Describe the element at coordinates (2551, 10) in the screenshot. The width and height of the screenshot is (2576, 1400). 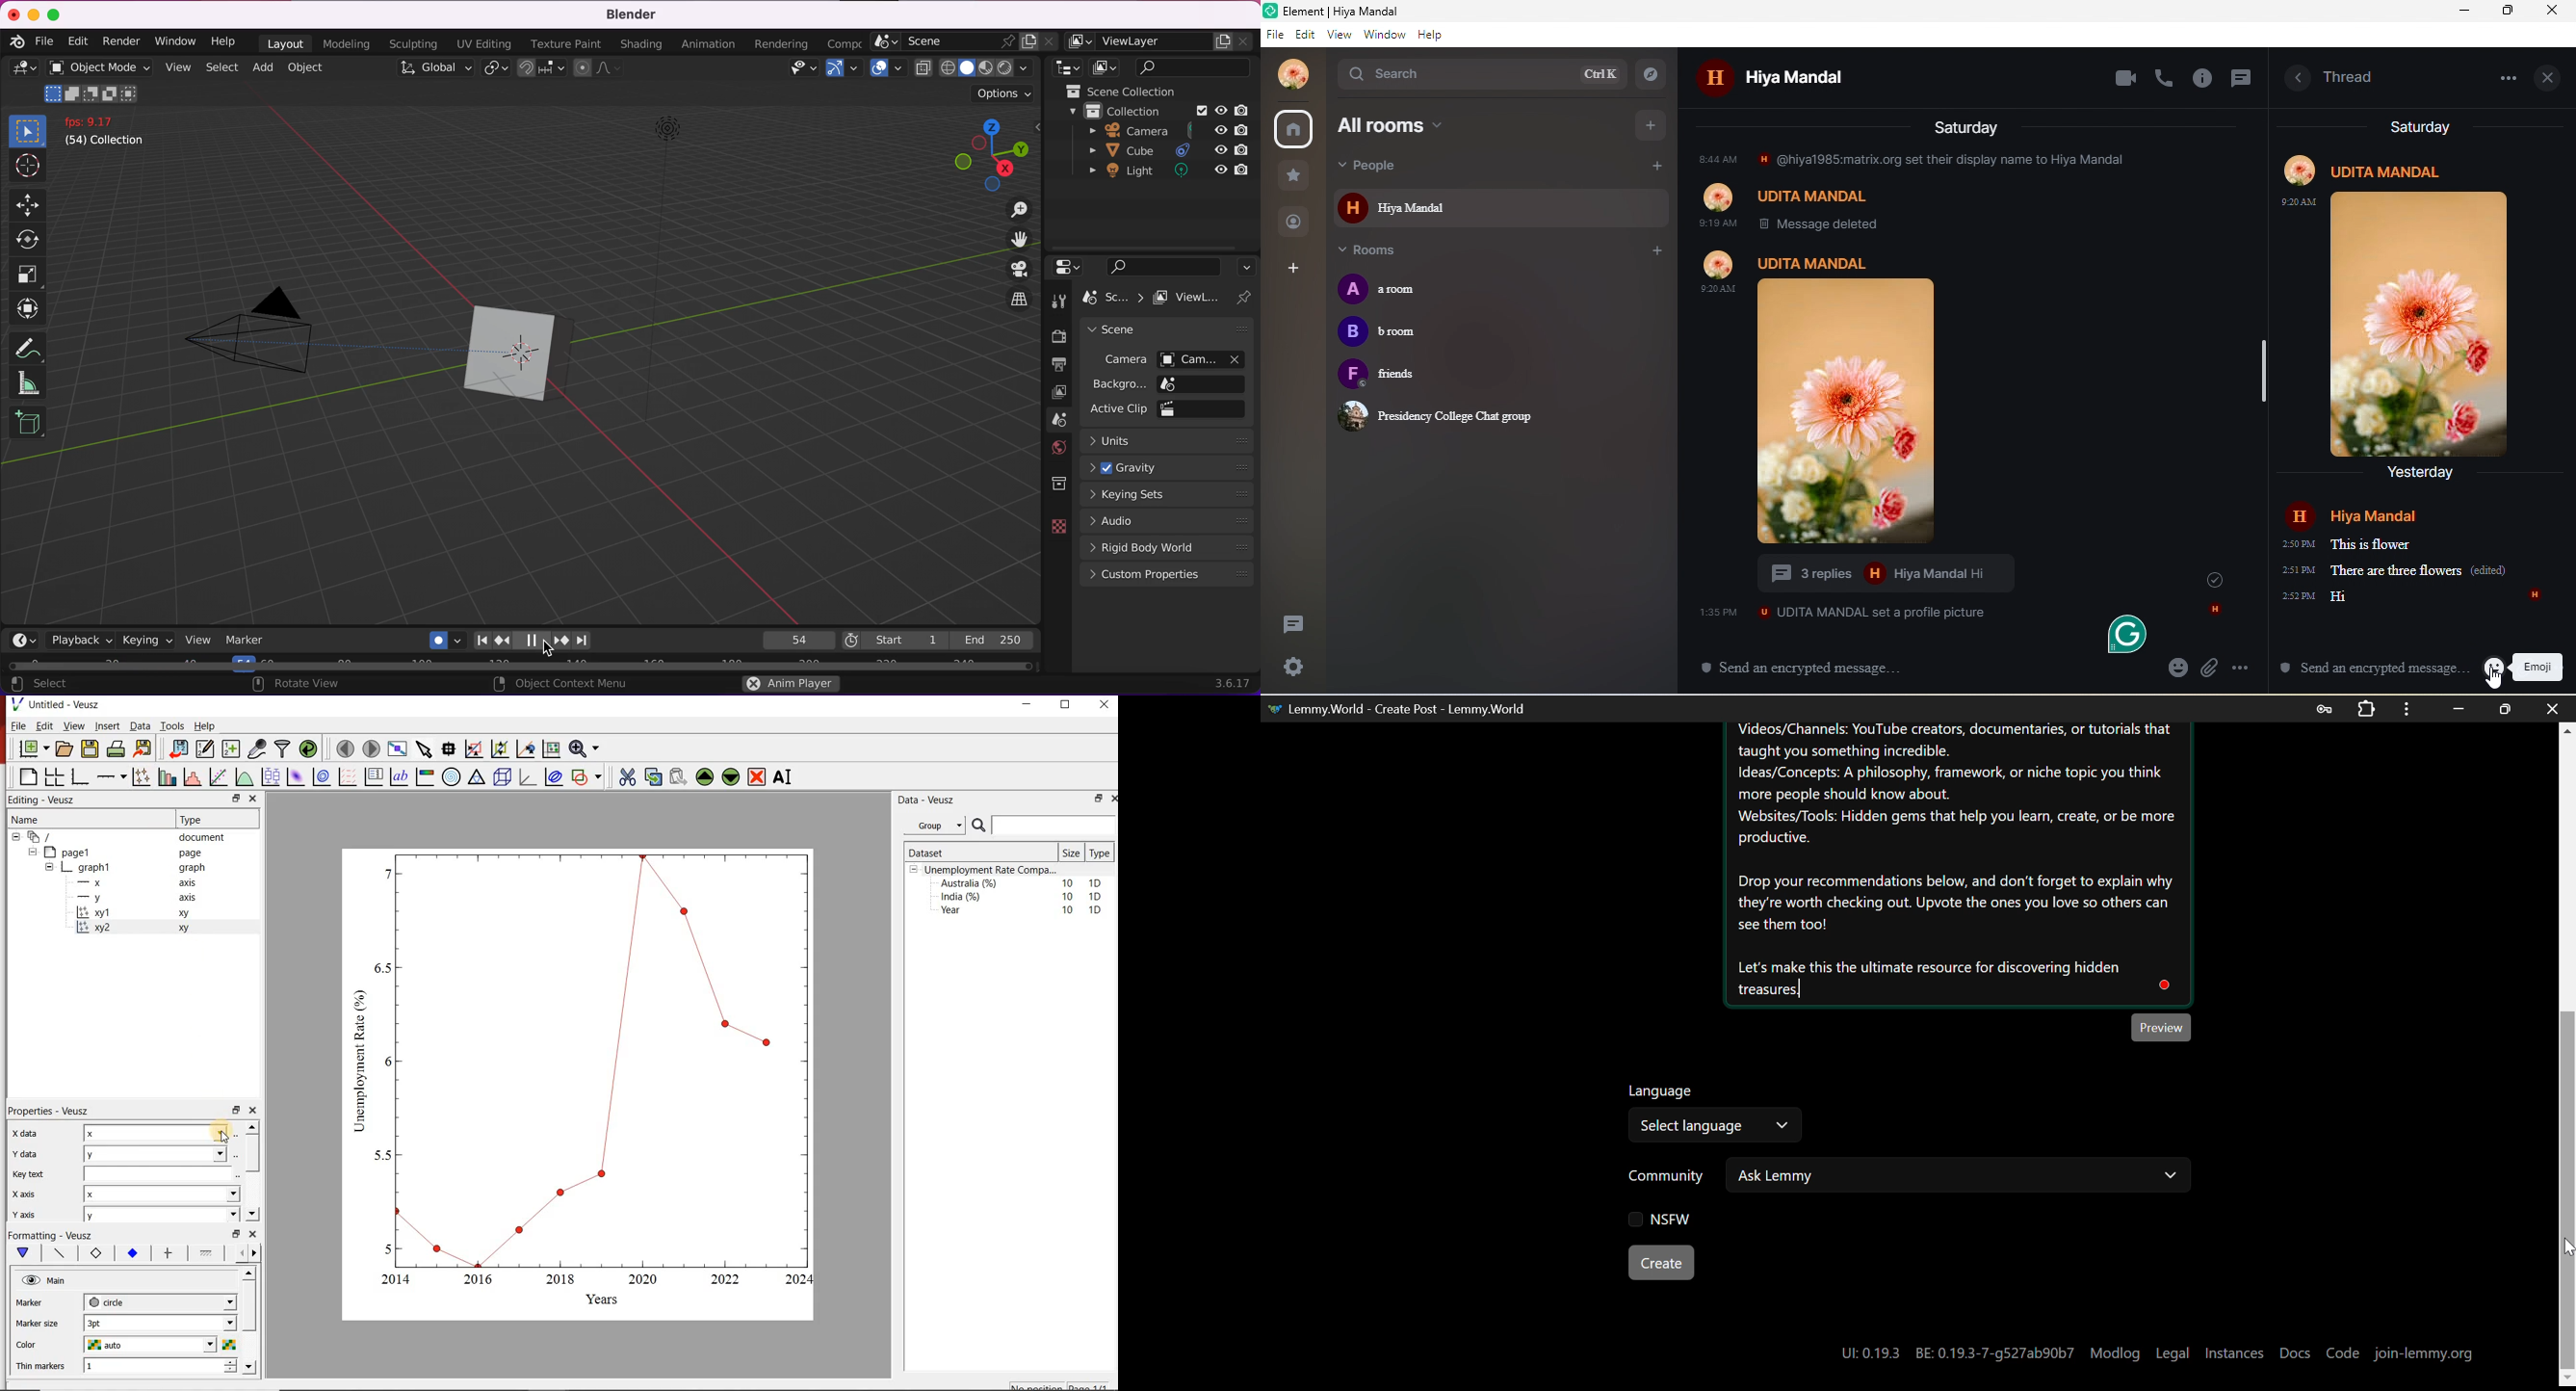
I see `close` at that location.